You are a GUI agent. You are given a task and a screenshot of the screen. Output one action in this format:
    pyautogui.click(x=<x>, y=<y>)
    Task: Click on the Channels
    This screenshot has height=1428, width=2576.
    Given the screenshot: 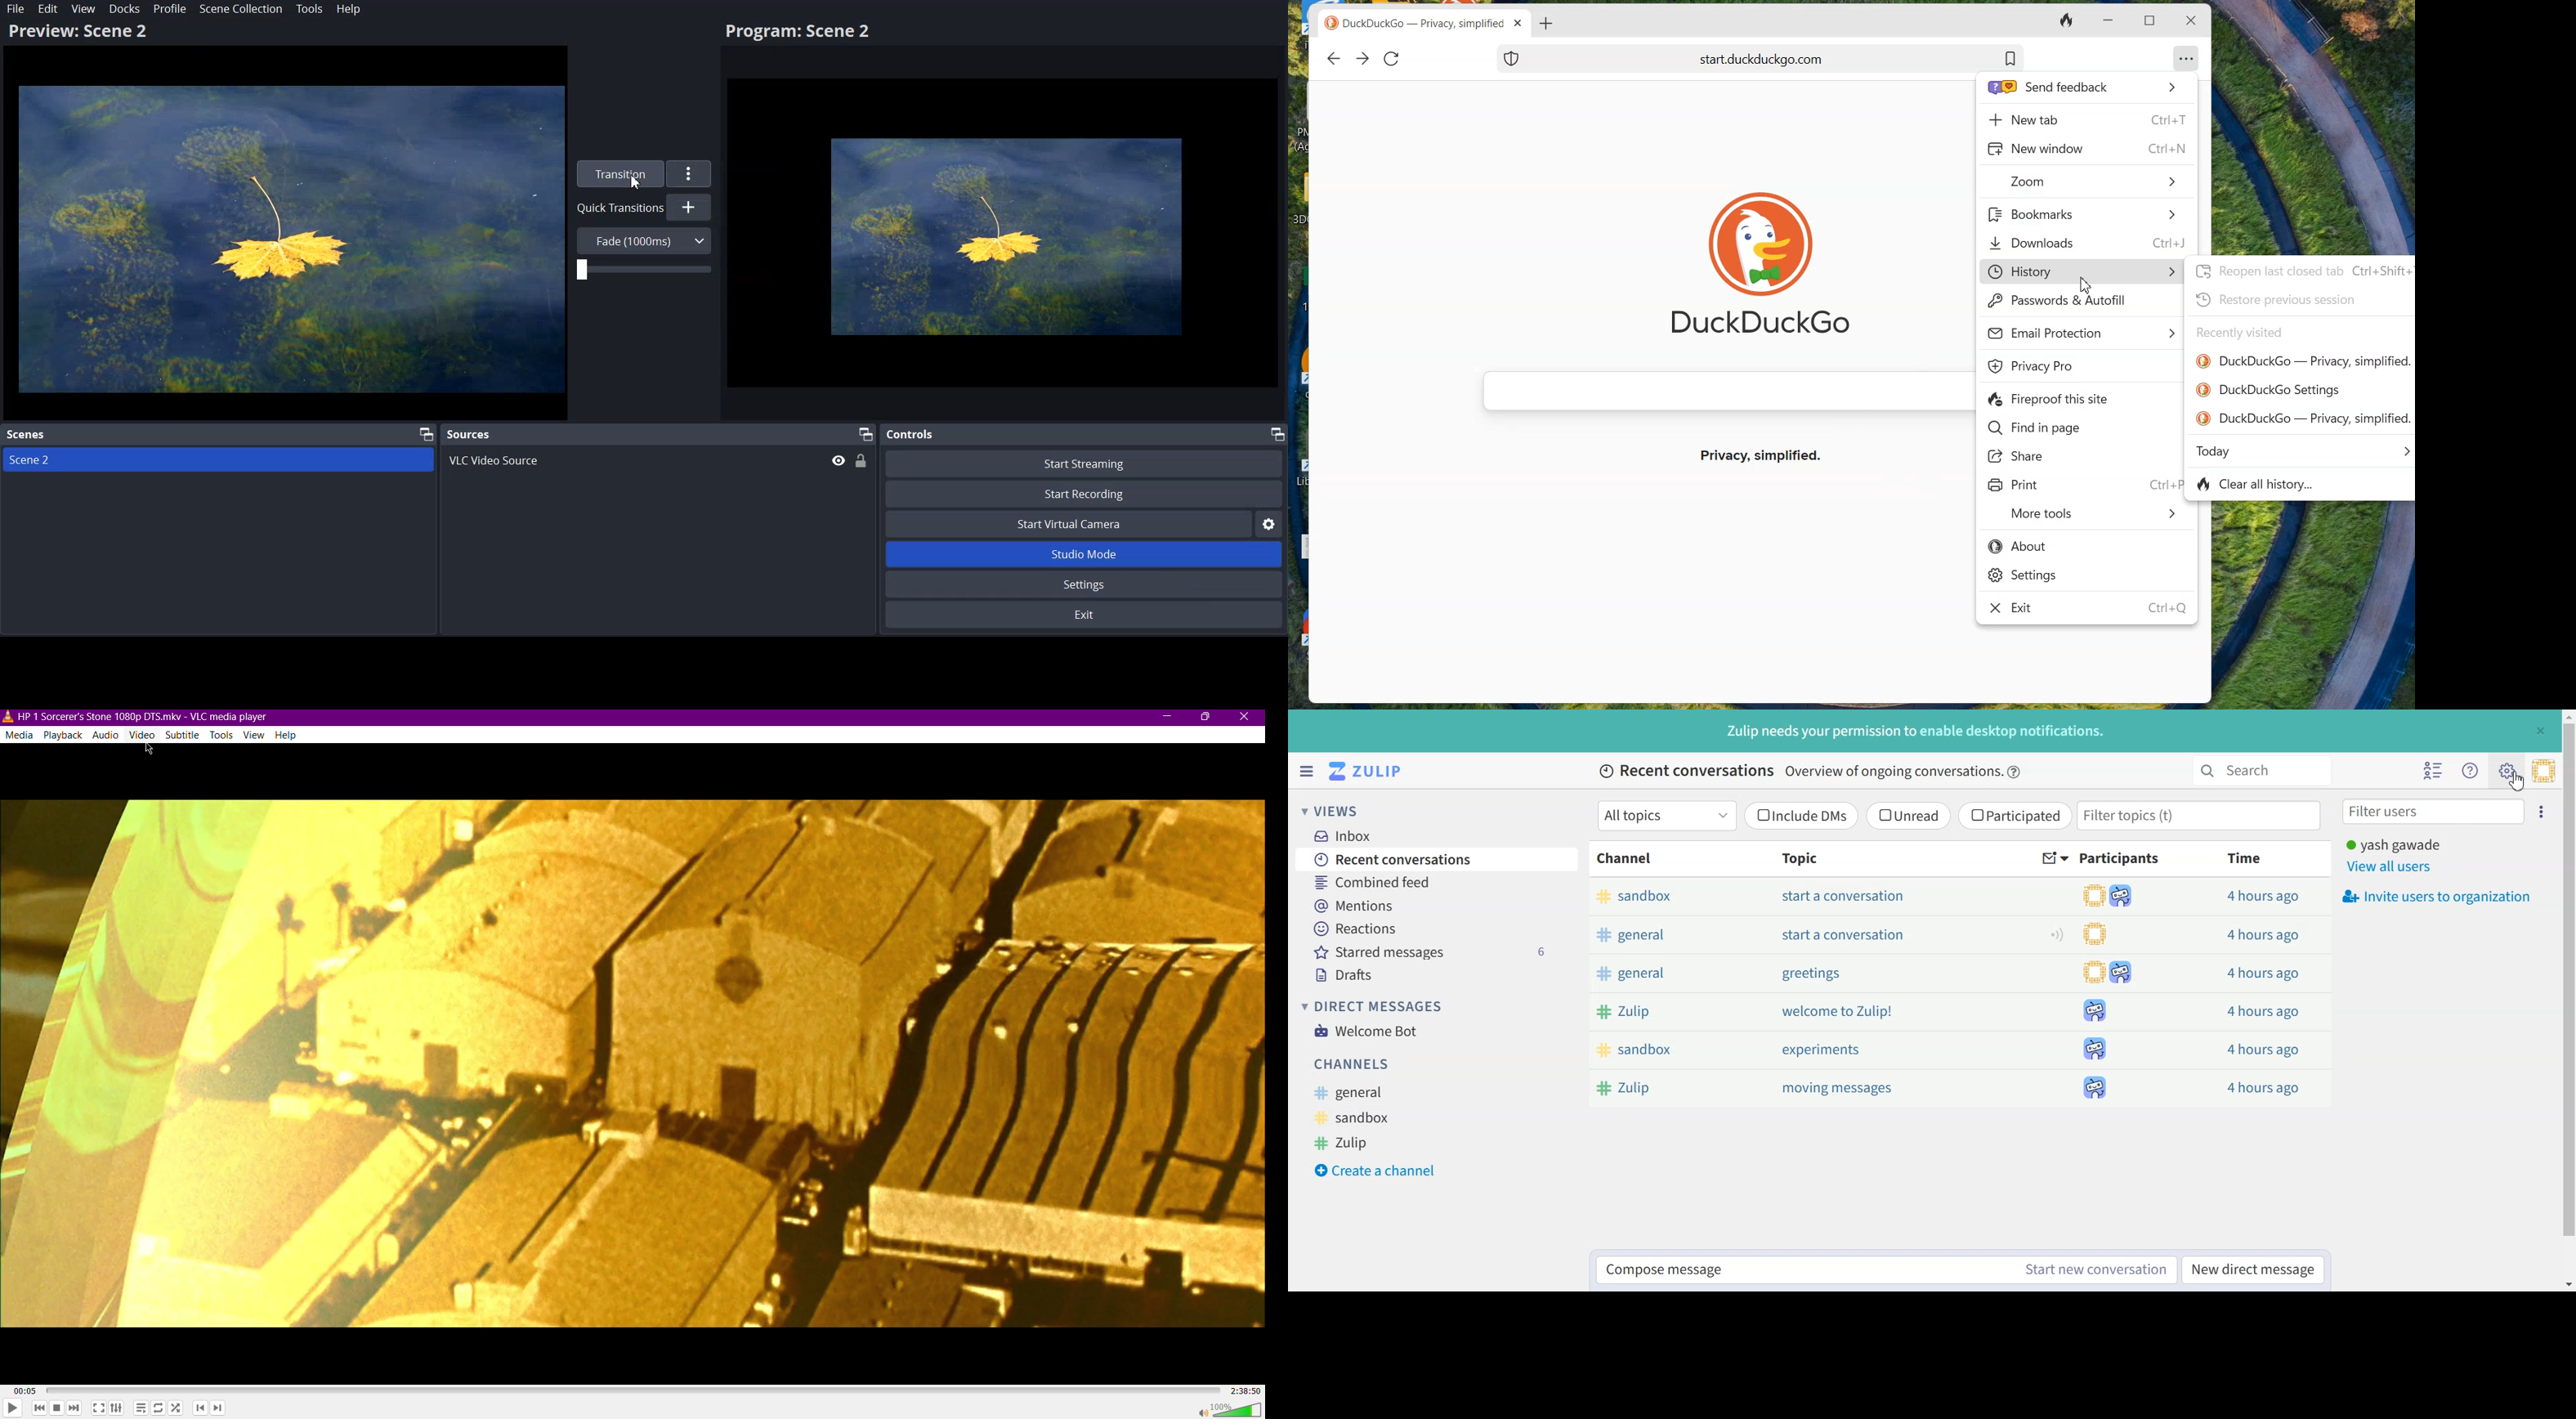 What is the action you would take?
    pyautogui.click(x=1354, y=1064)
    